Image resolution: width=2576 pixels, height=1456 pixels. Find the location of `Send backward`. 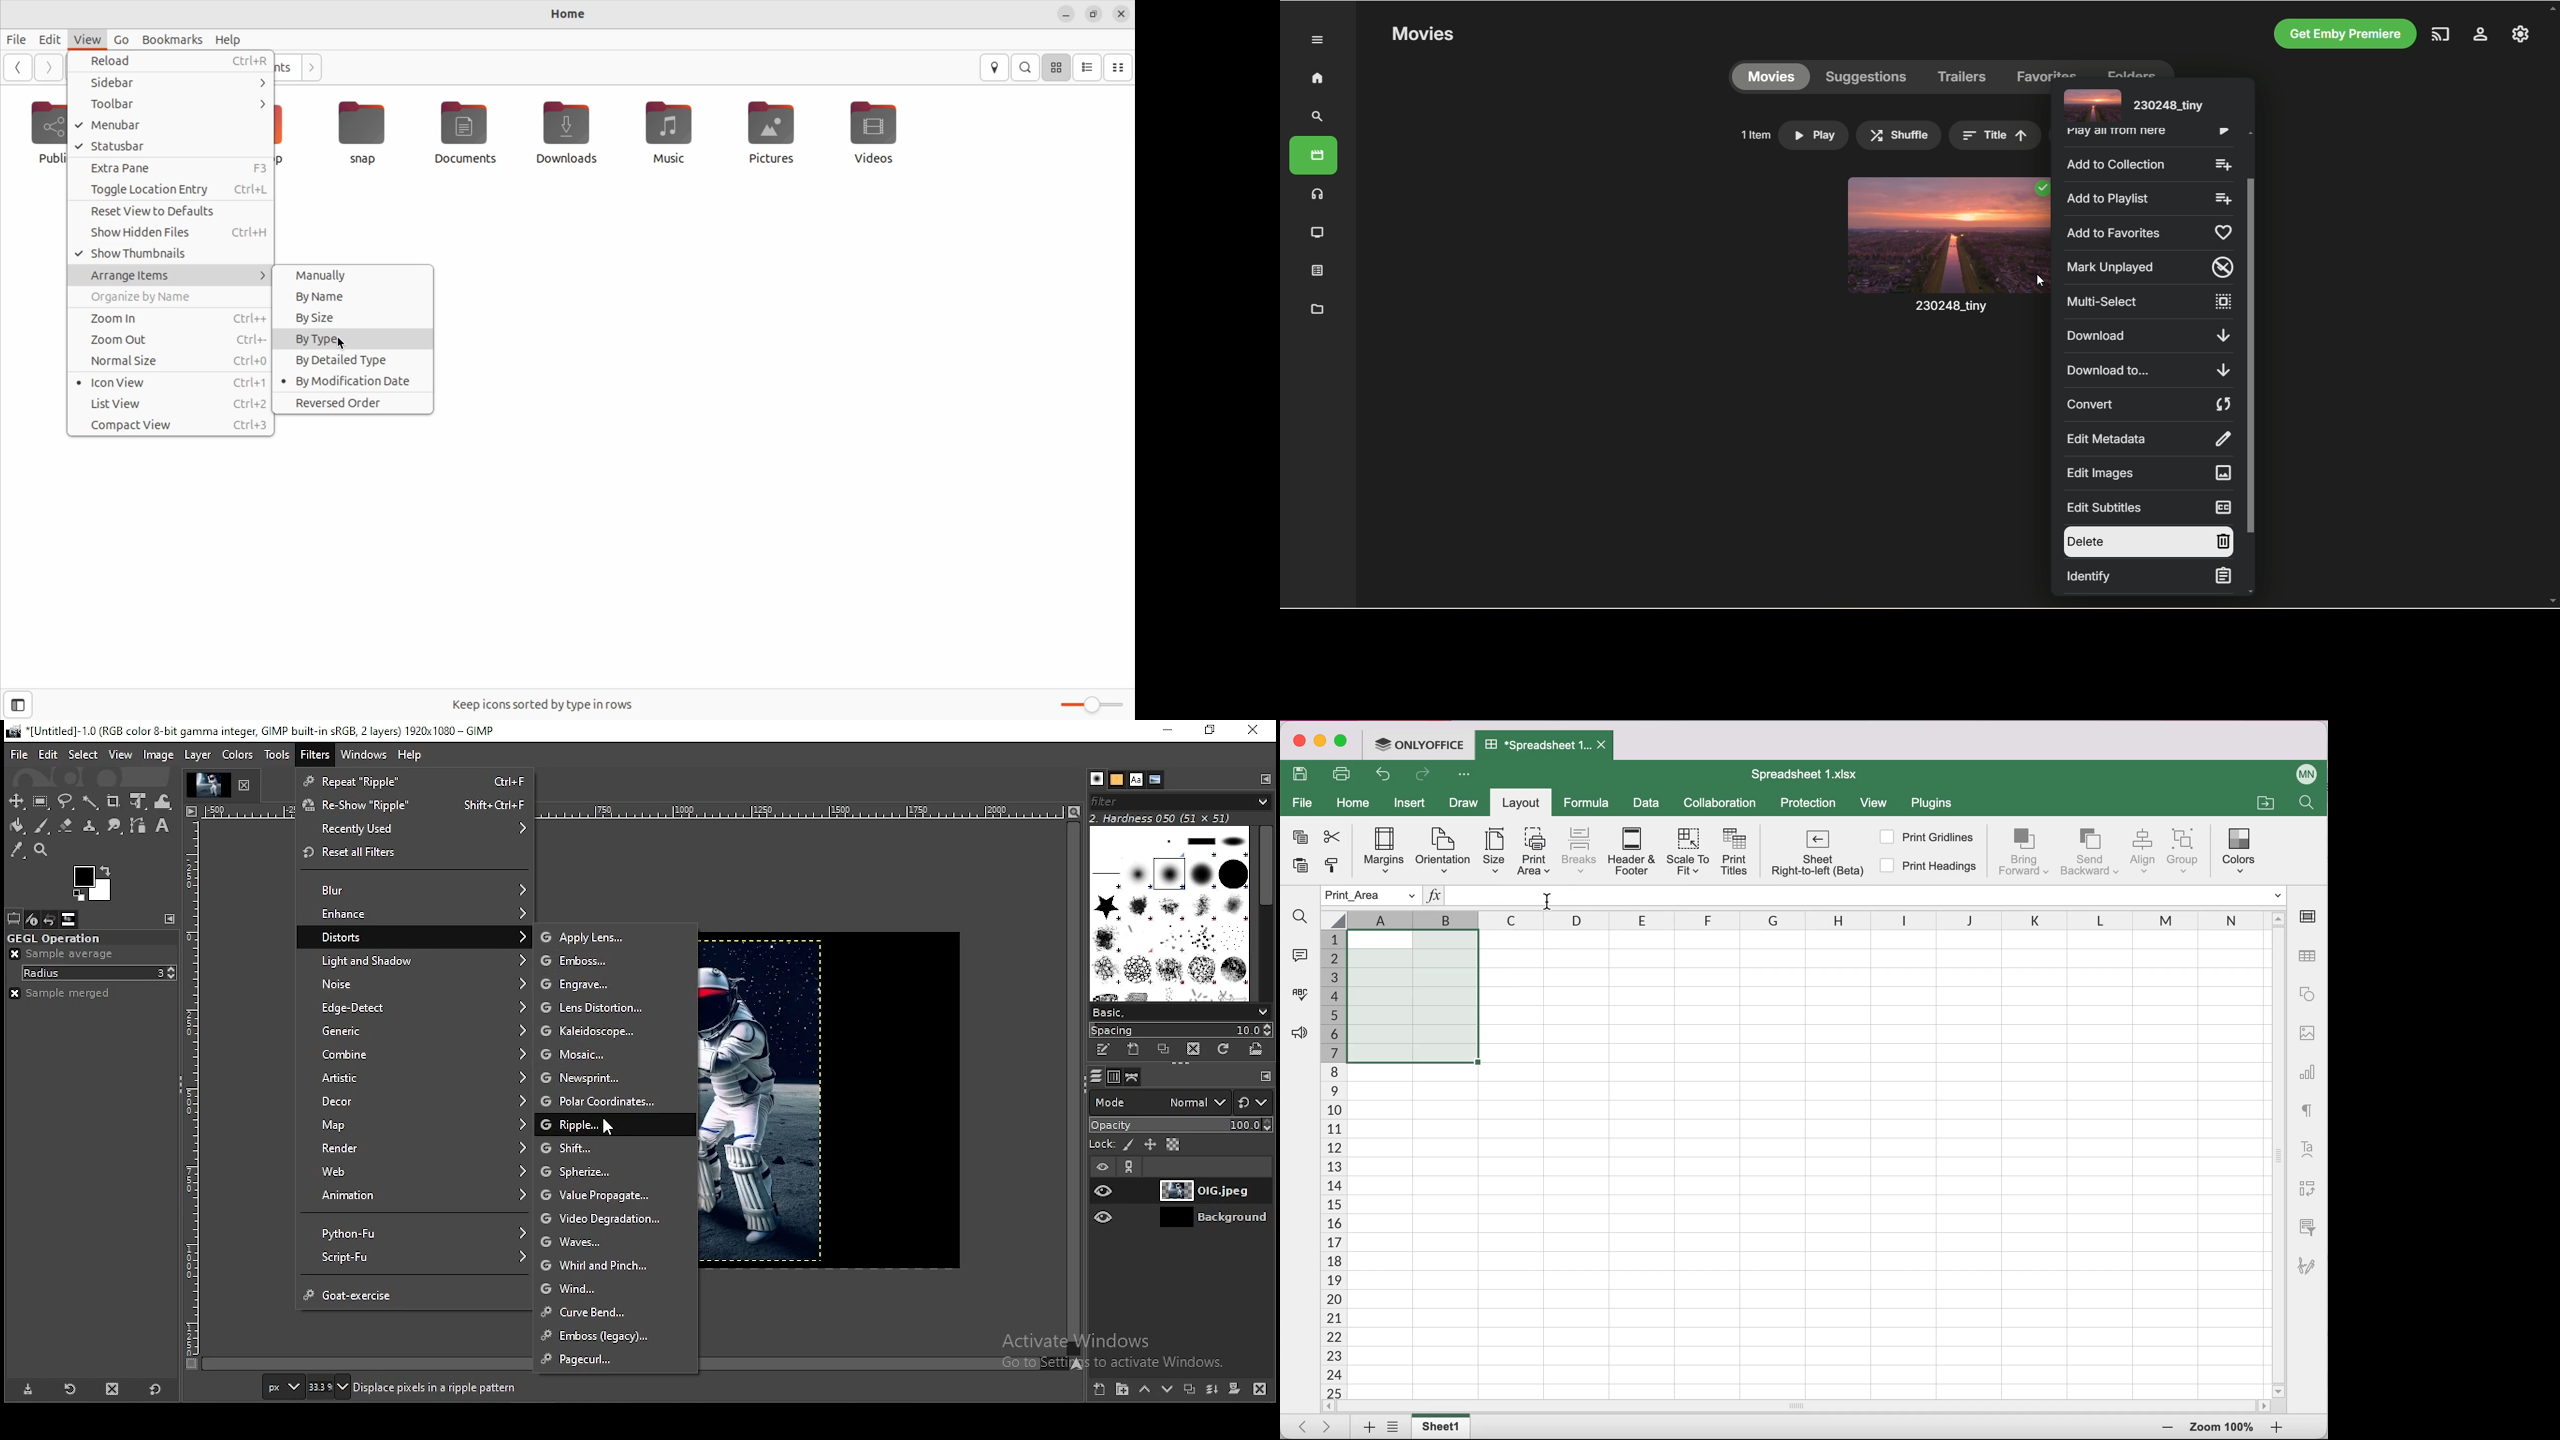

Send backward is located at coordinates (2091, 851).